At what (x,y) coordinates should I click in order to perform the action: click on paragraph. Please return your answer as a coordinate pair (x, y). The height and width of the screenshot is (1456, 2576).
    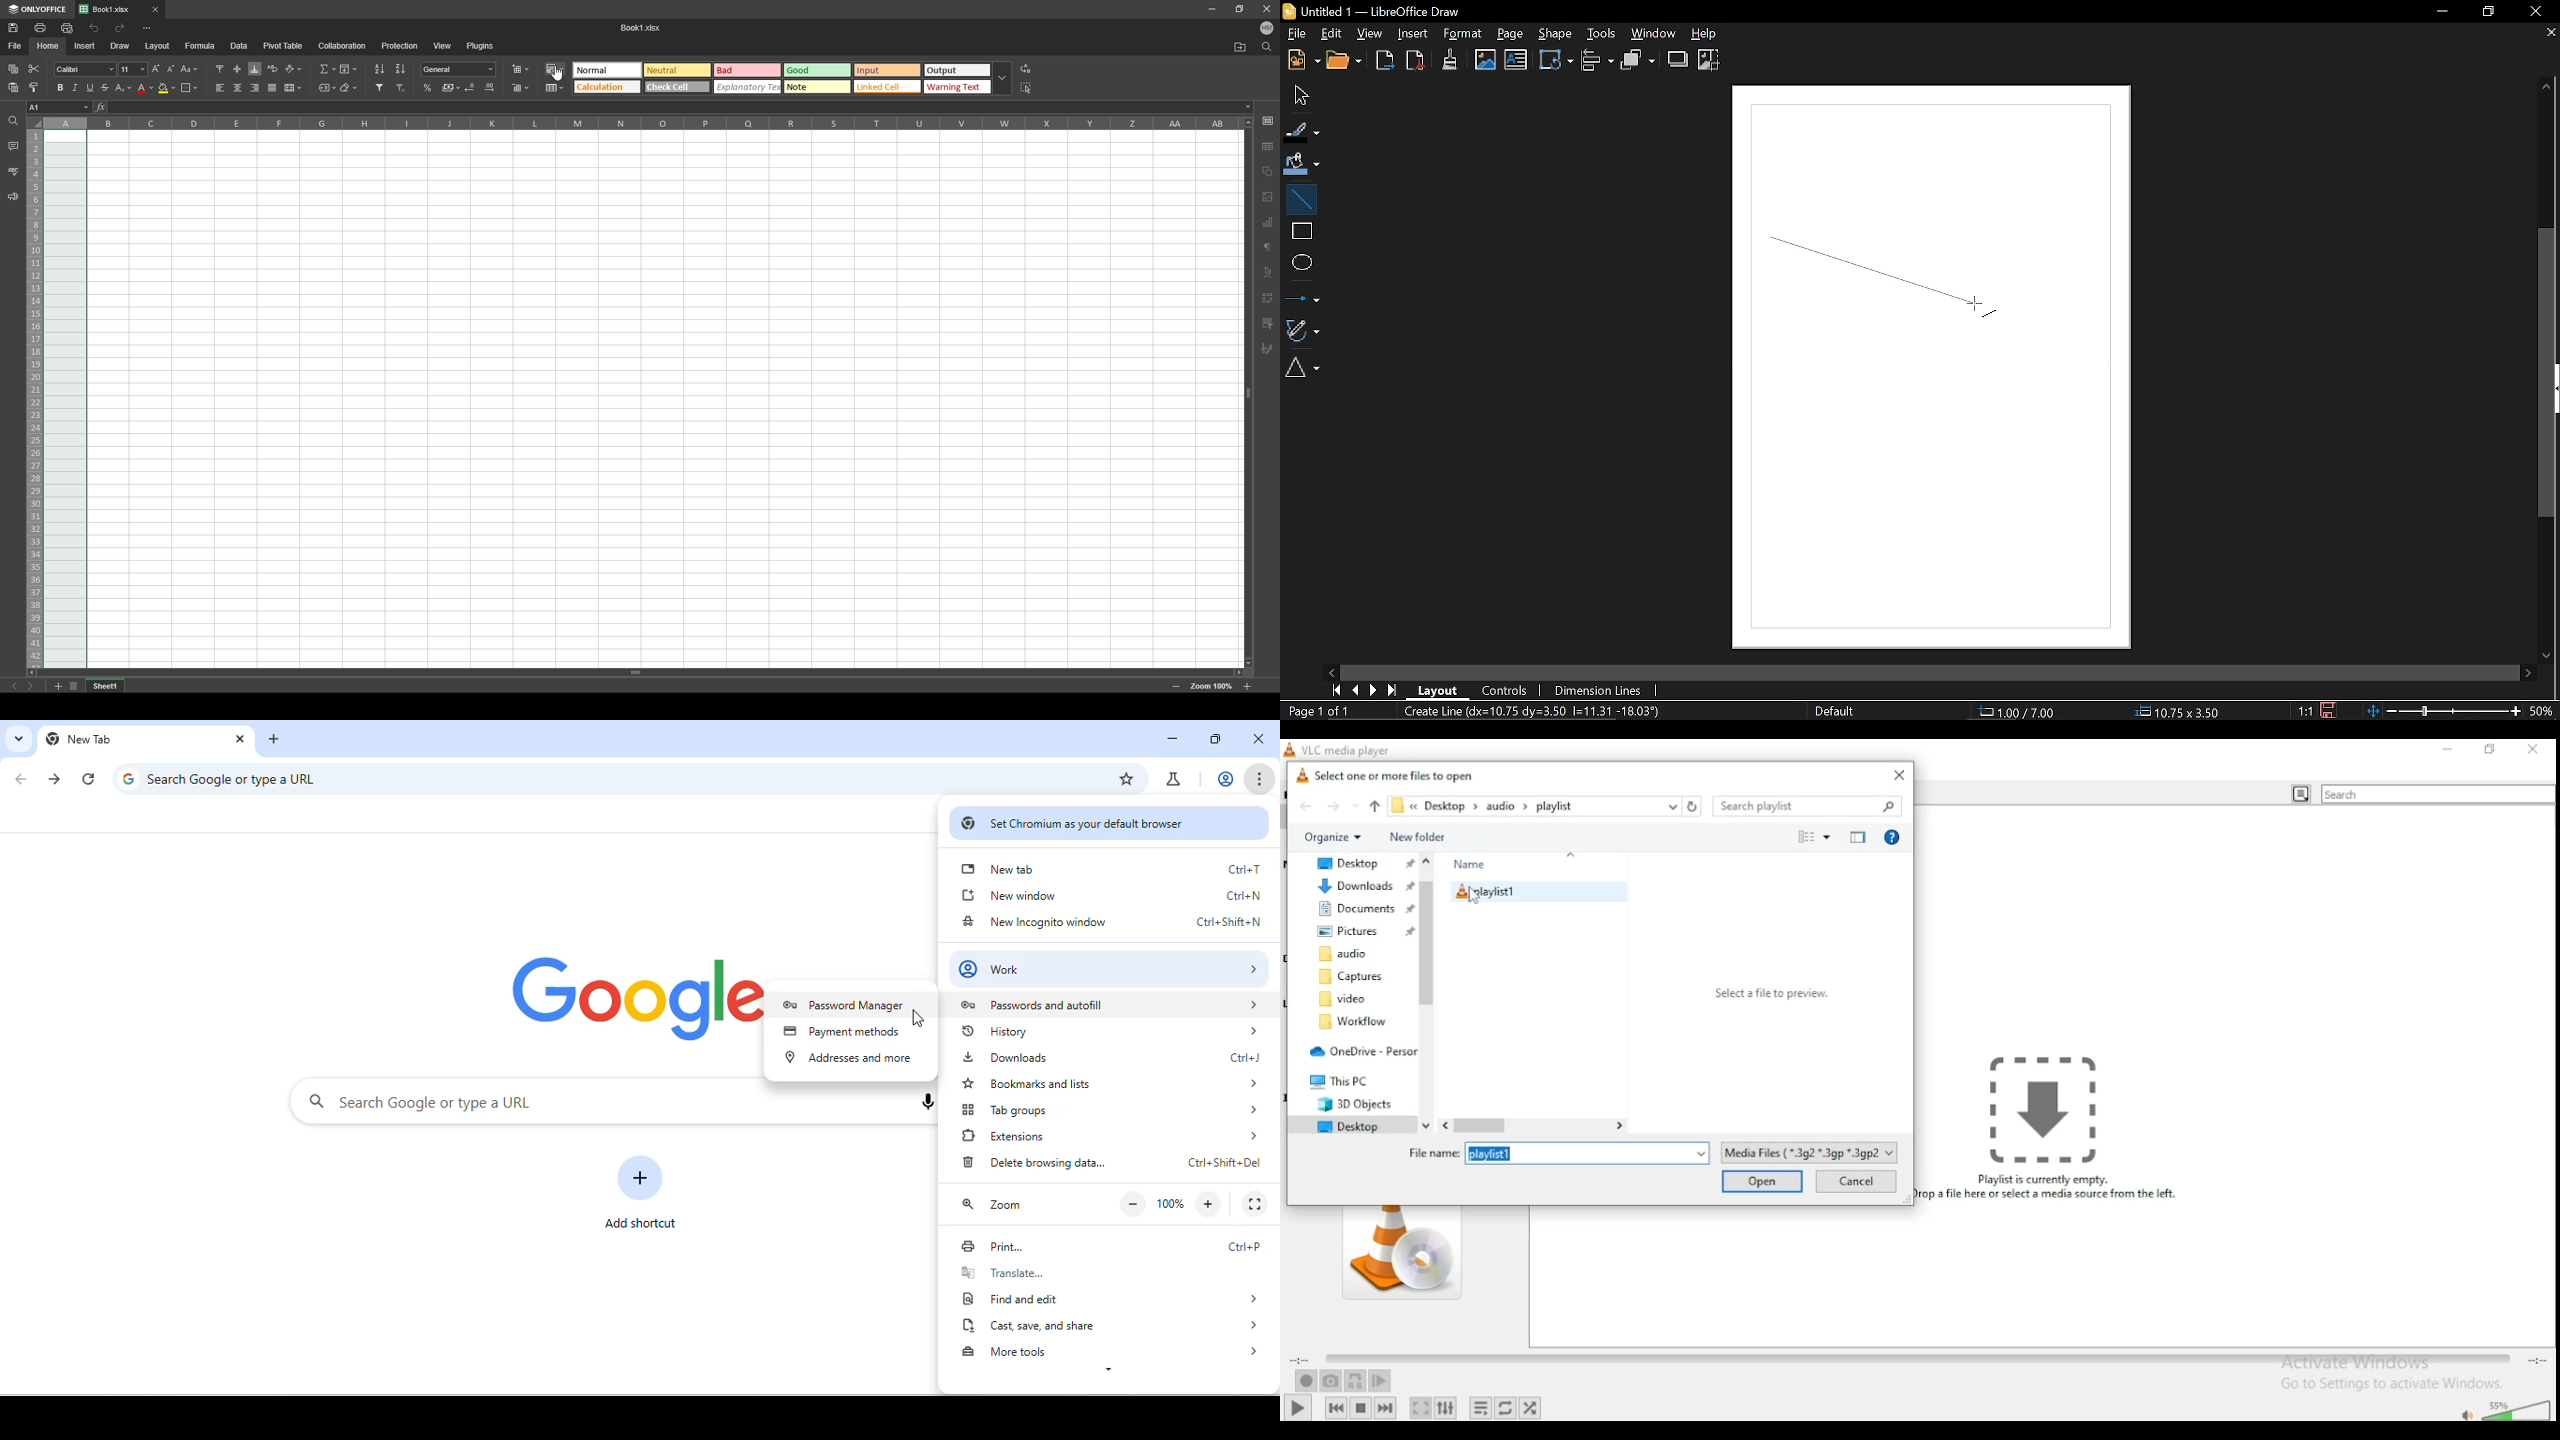
    Looking at the image, I should click on (1268, 248).